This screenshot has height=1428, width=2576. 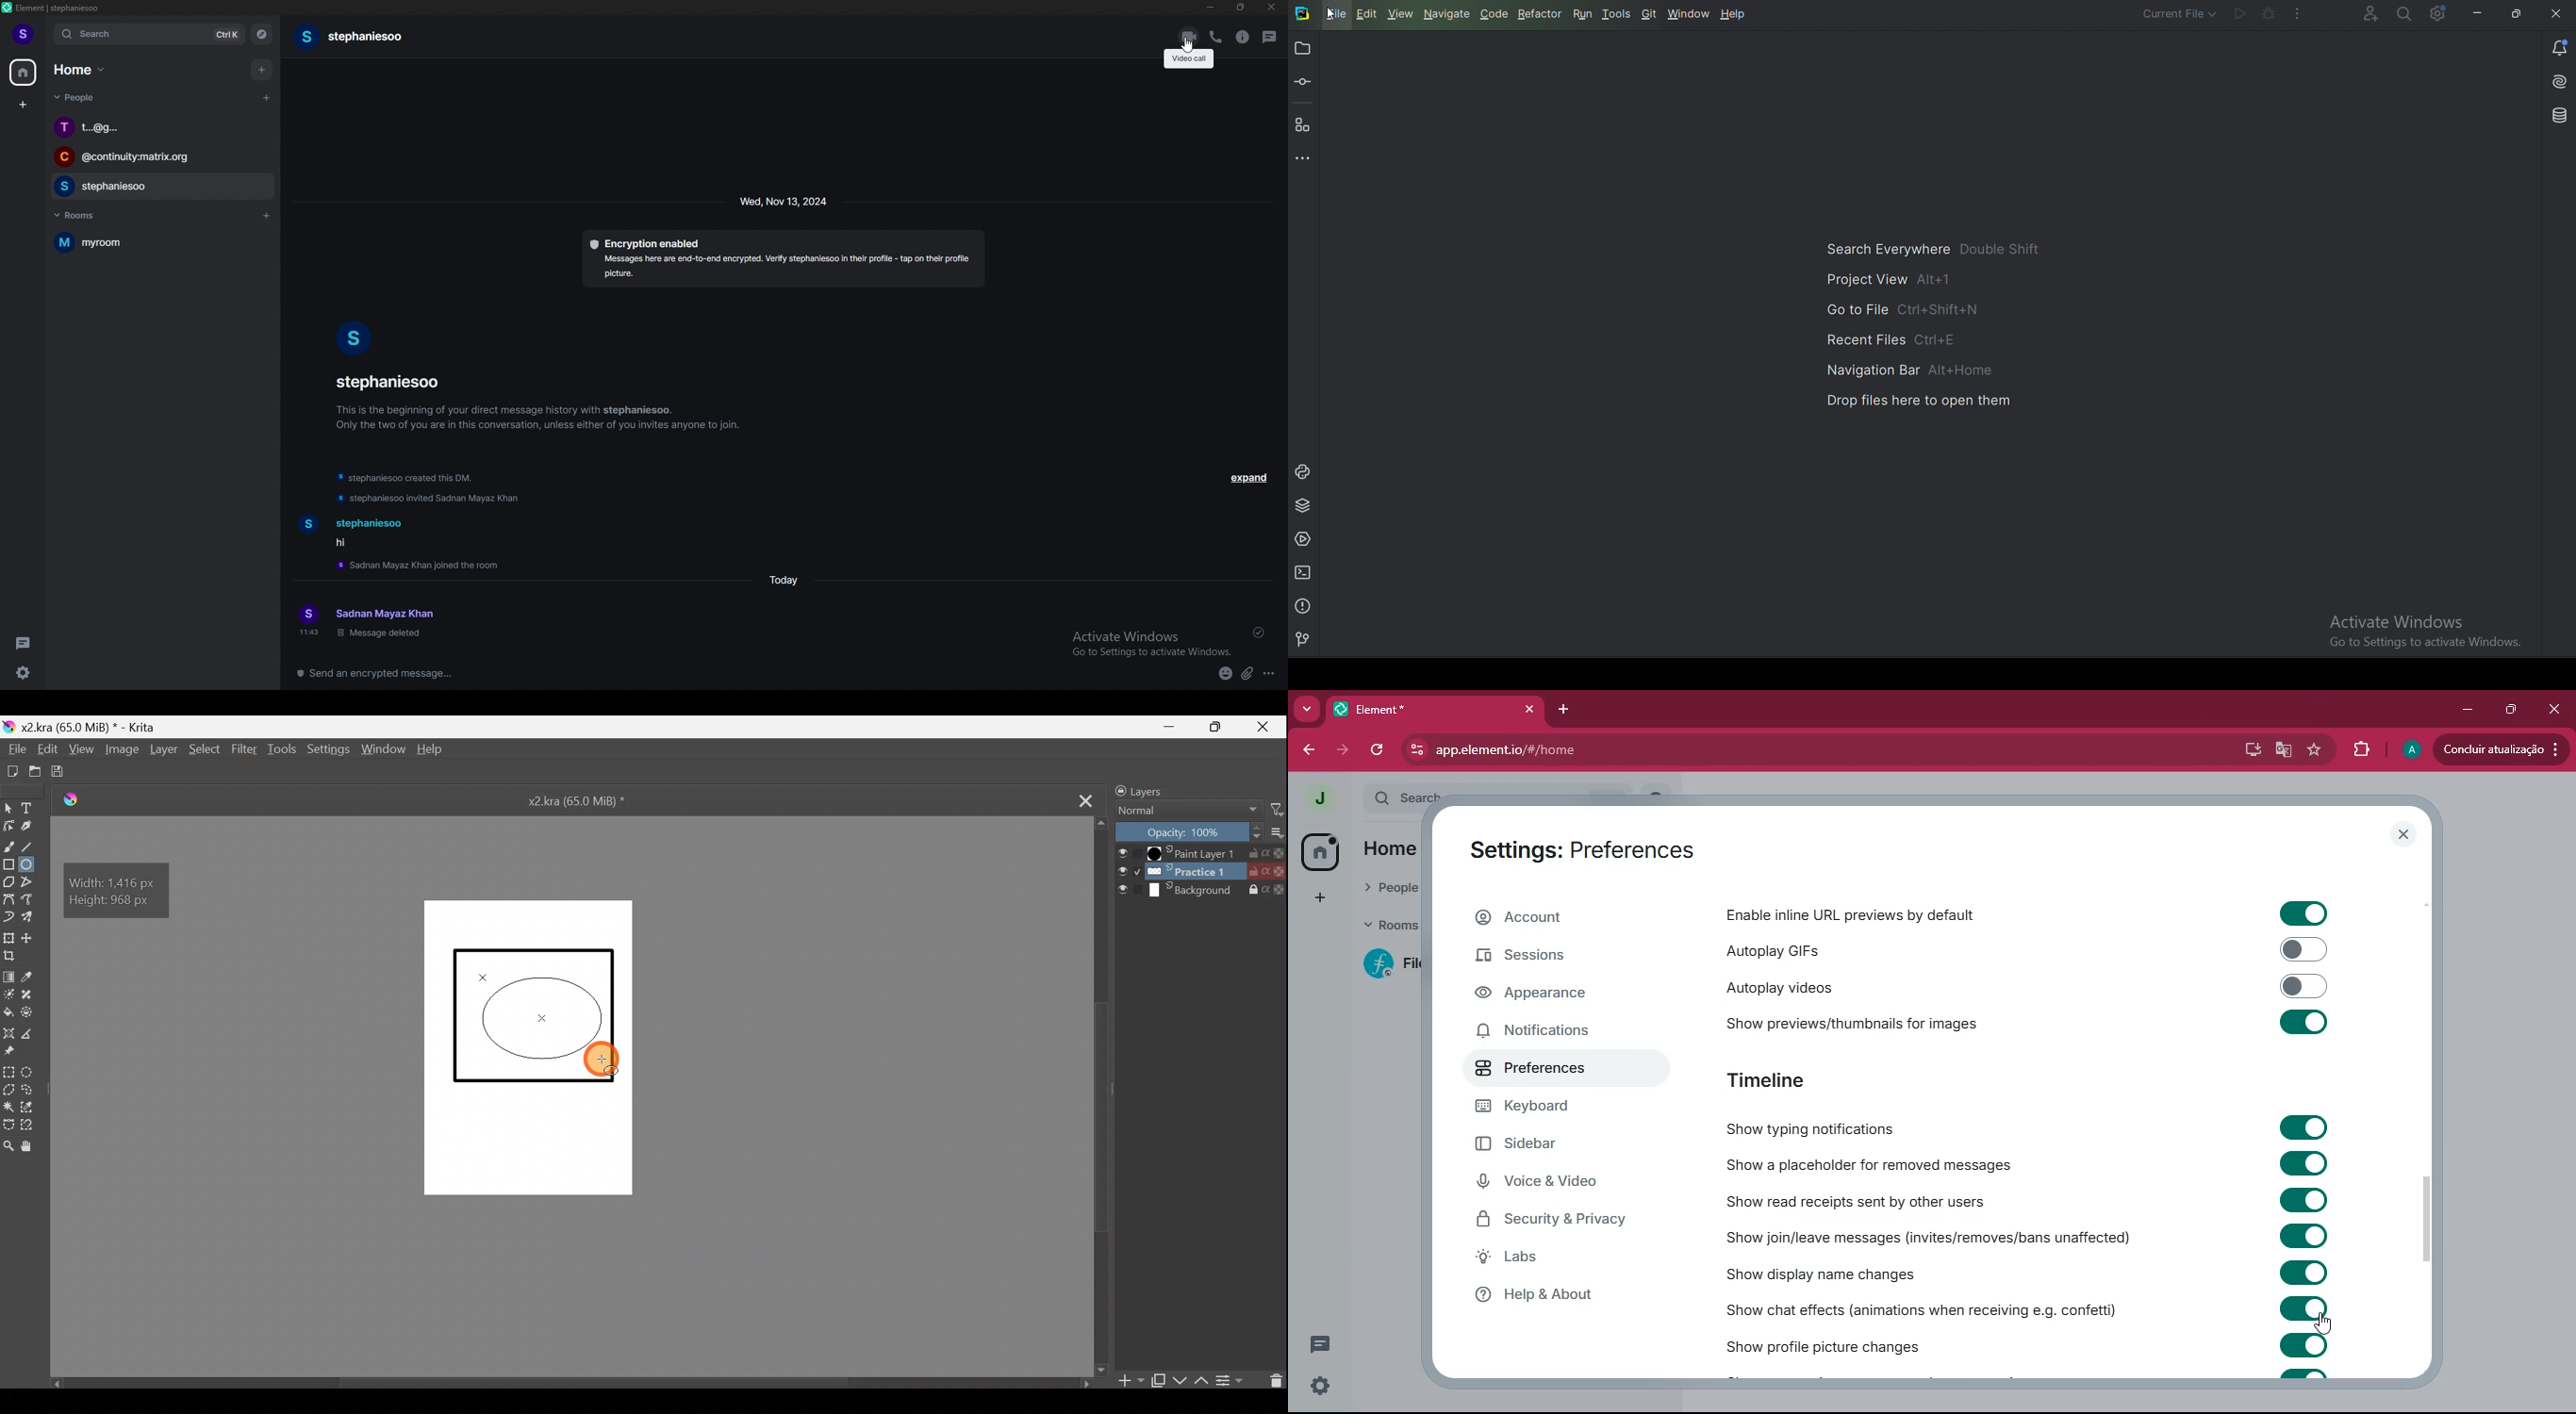 I want to click on Polygon tool, so click(x=8, y=881).